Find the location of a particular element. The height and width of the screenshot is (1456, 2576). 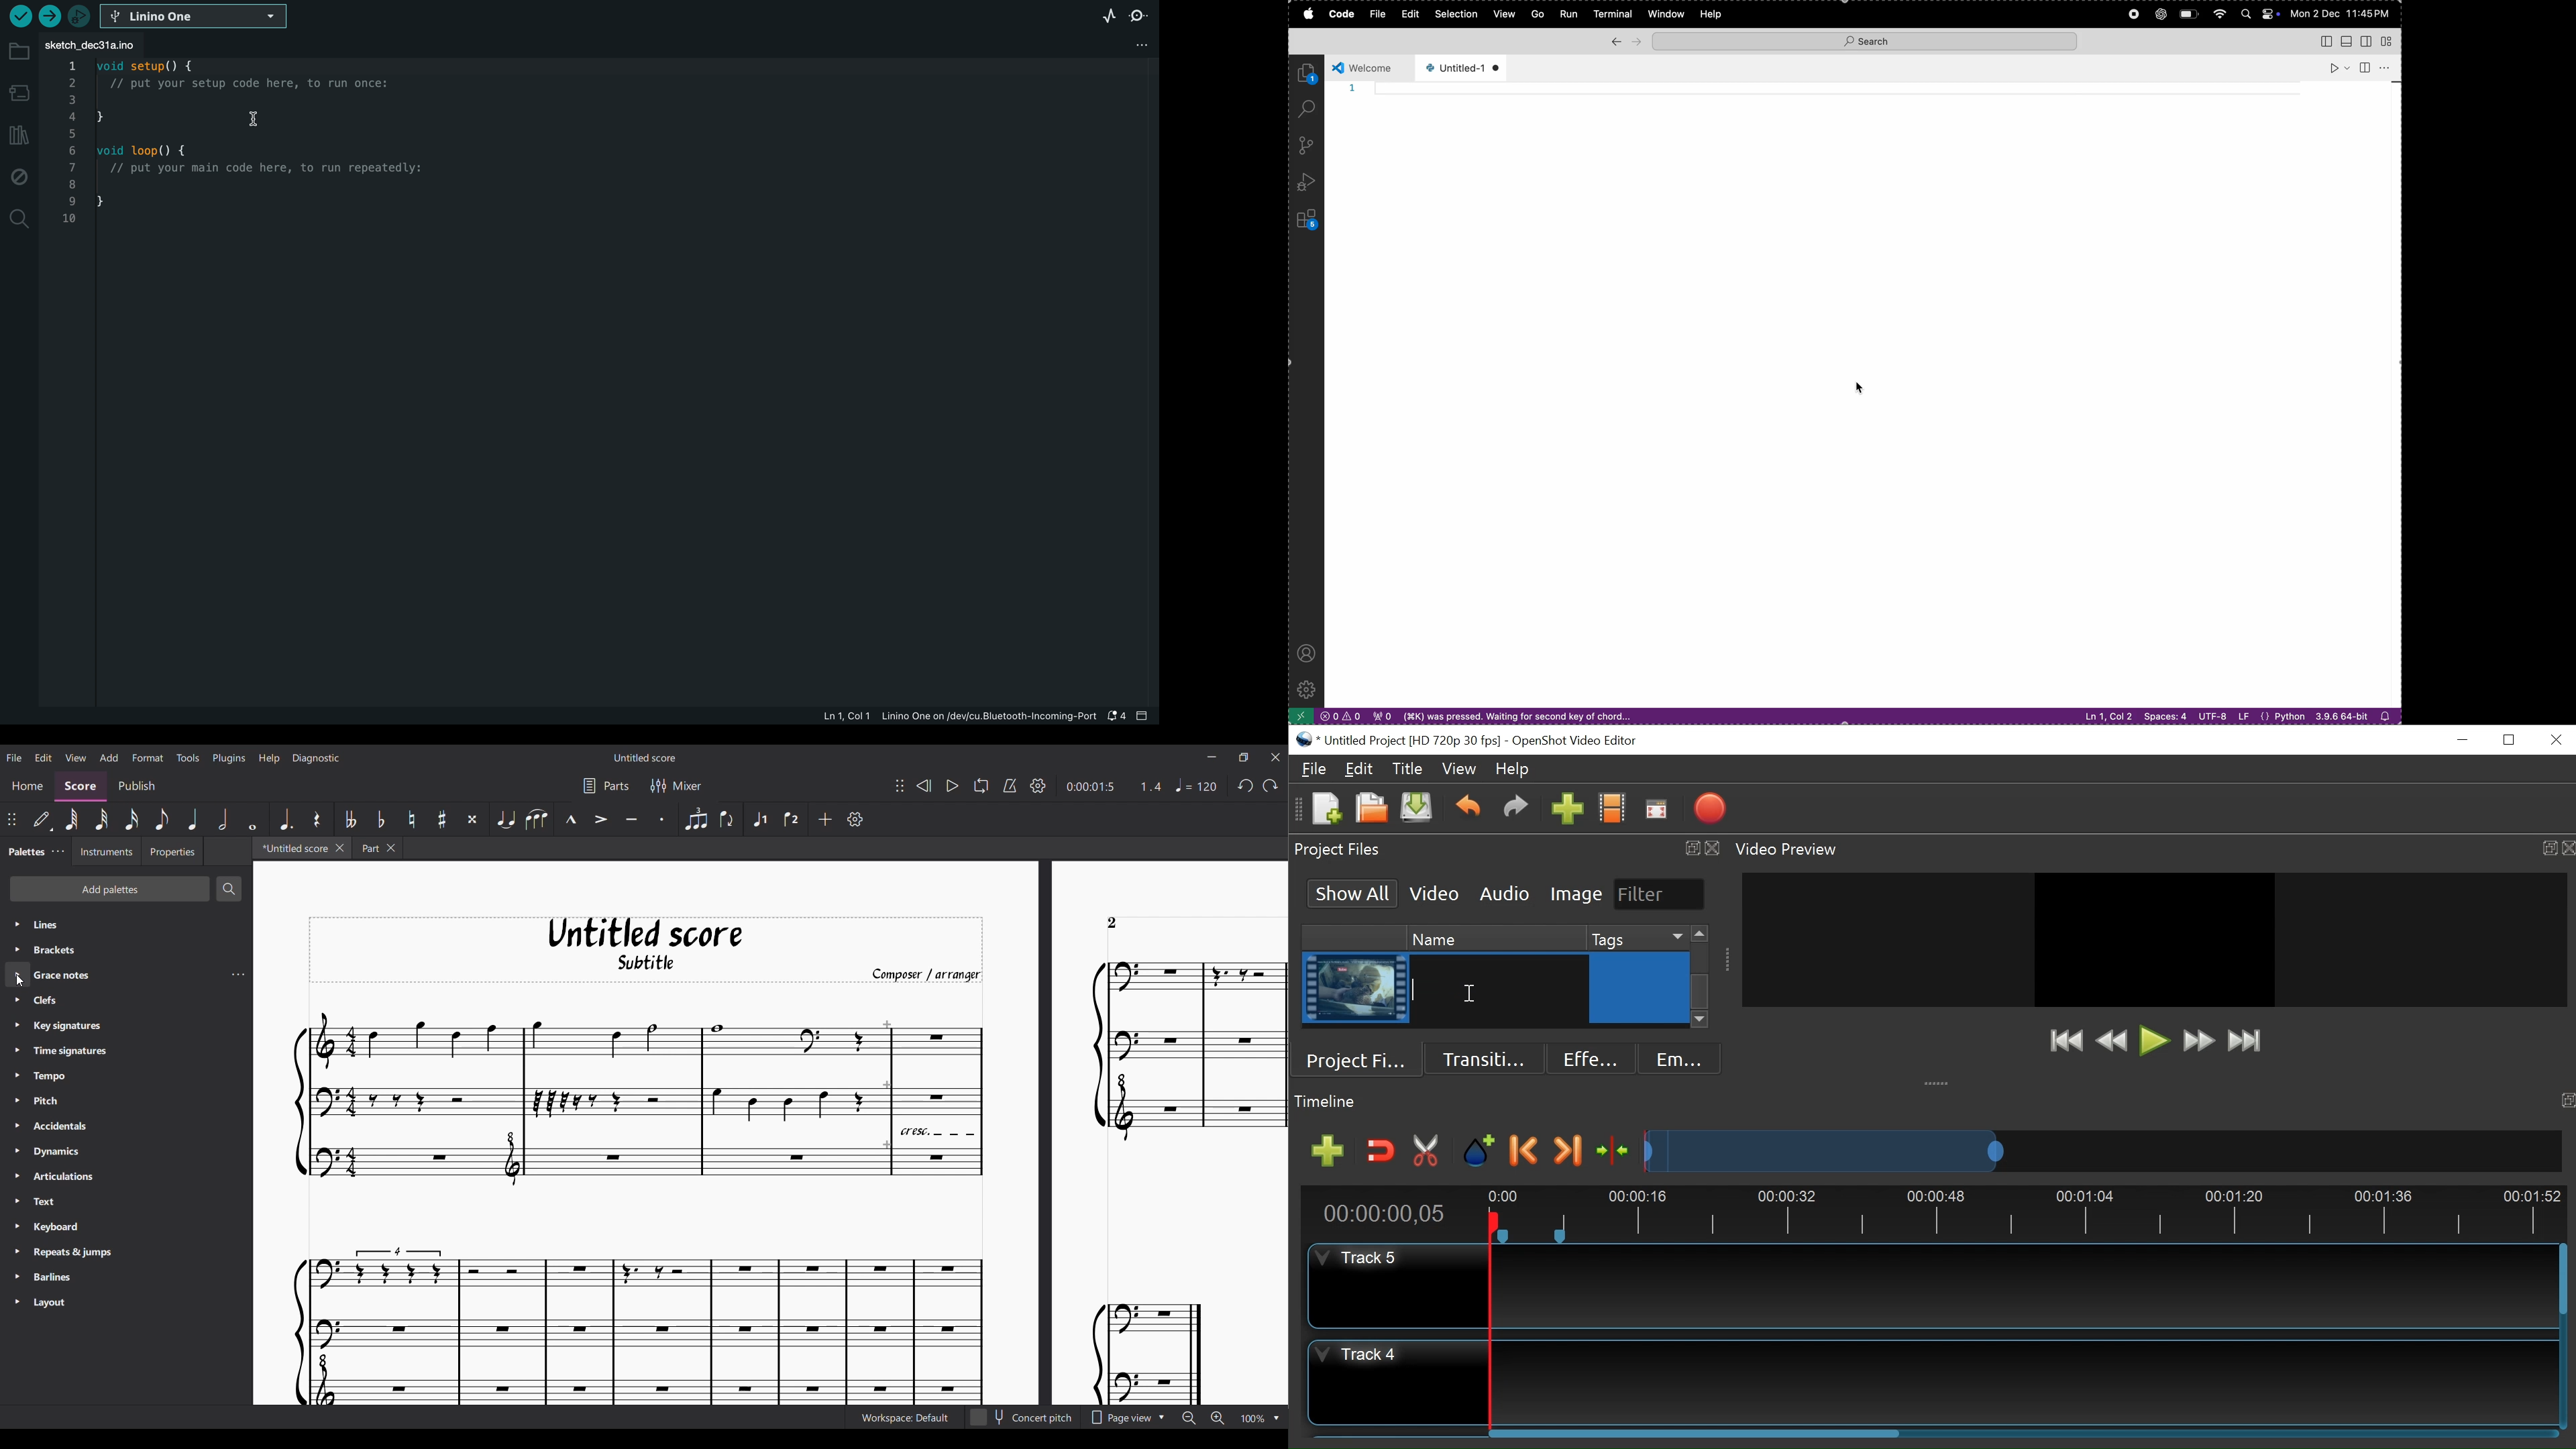

Metronome is located at coordinates (1010, 786).